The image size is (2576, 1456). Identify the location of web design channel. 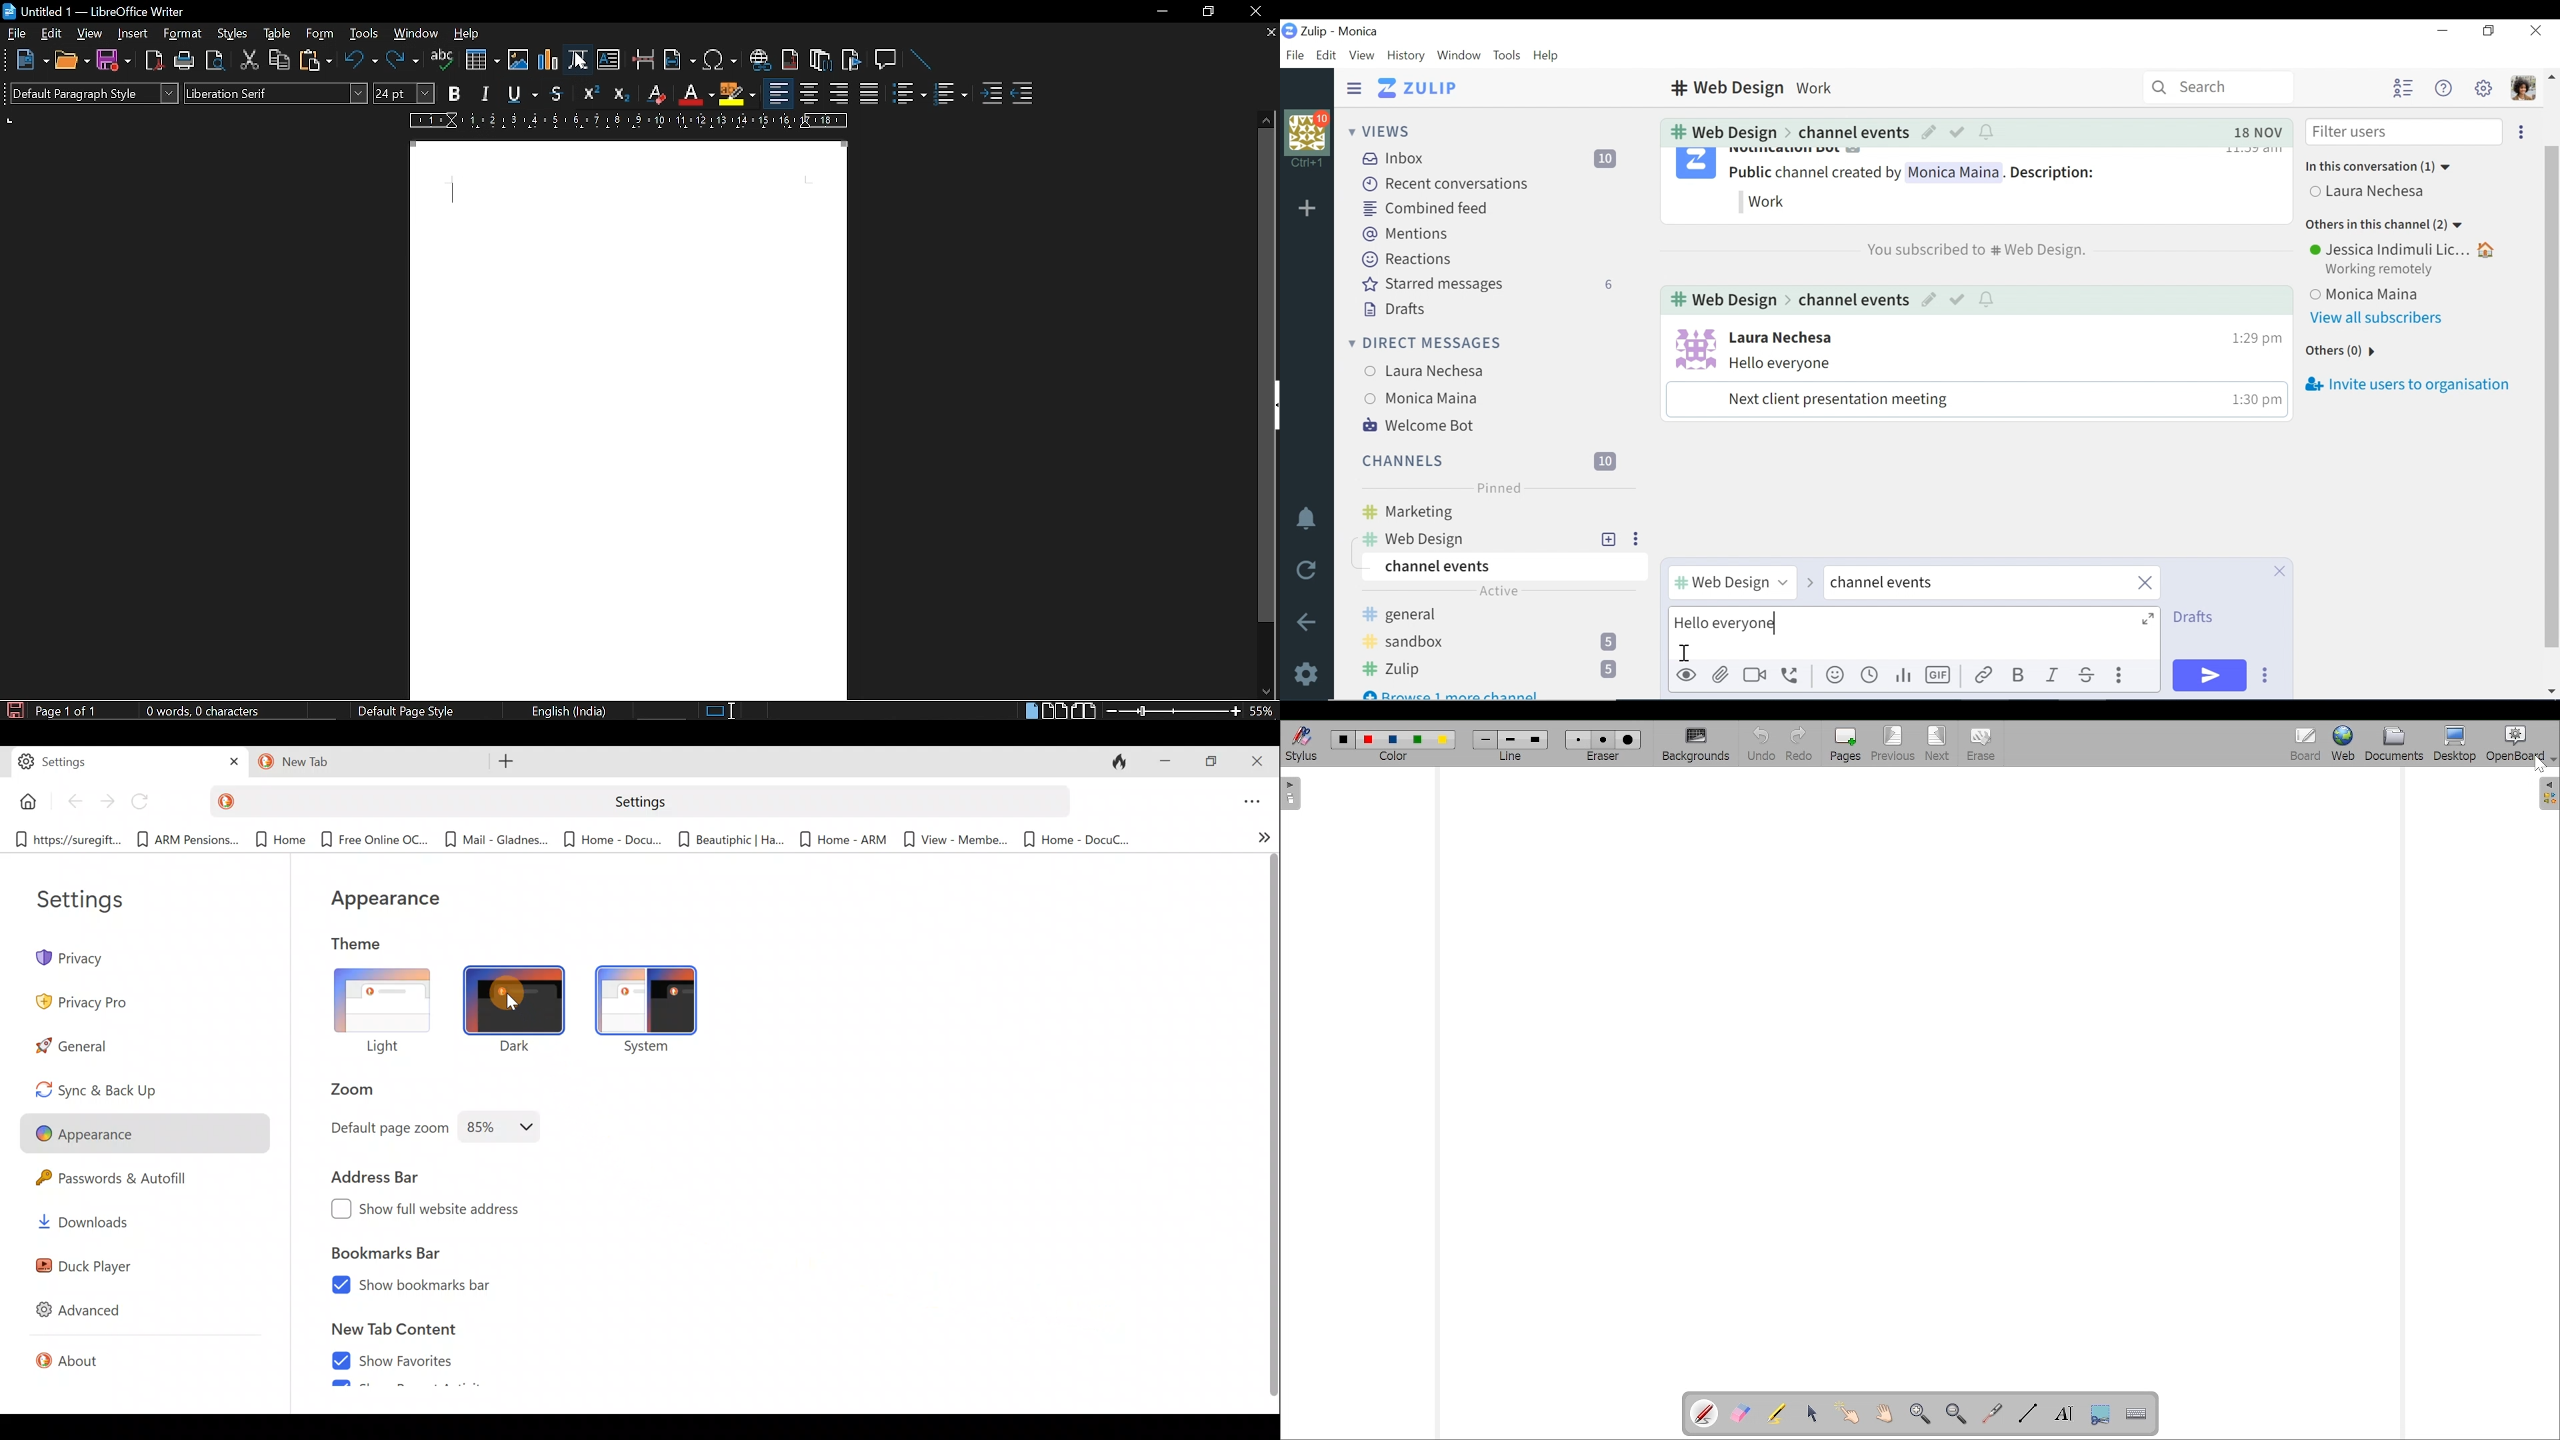
(1721, 301).